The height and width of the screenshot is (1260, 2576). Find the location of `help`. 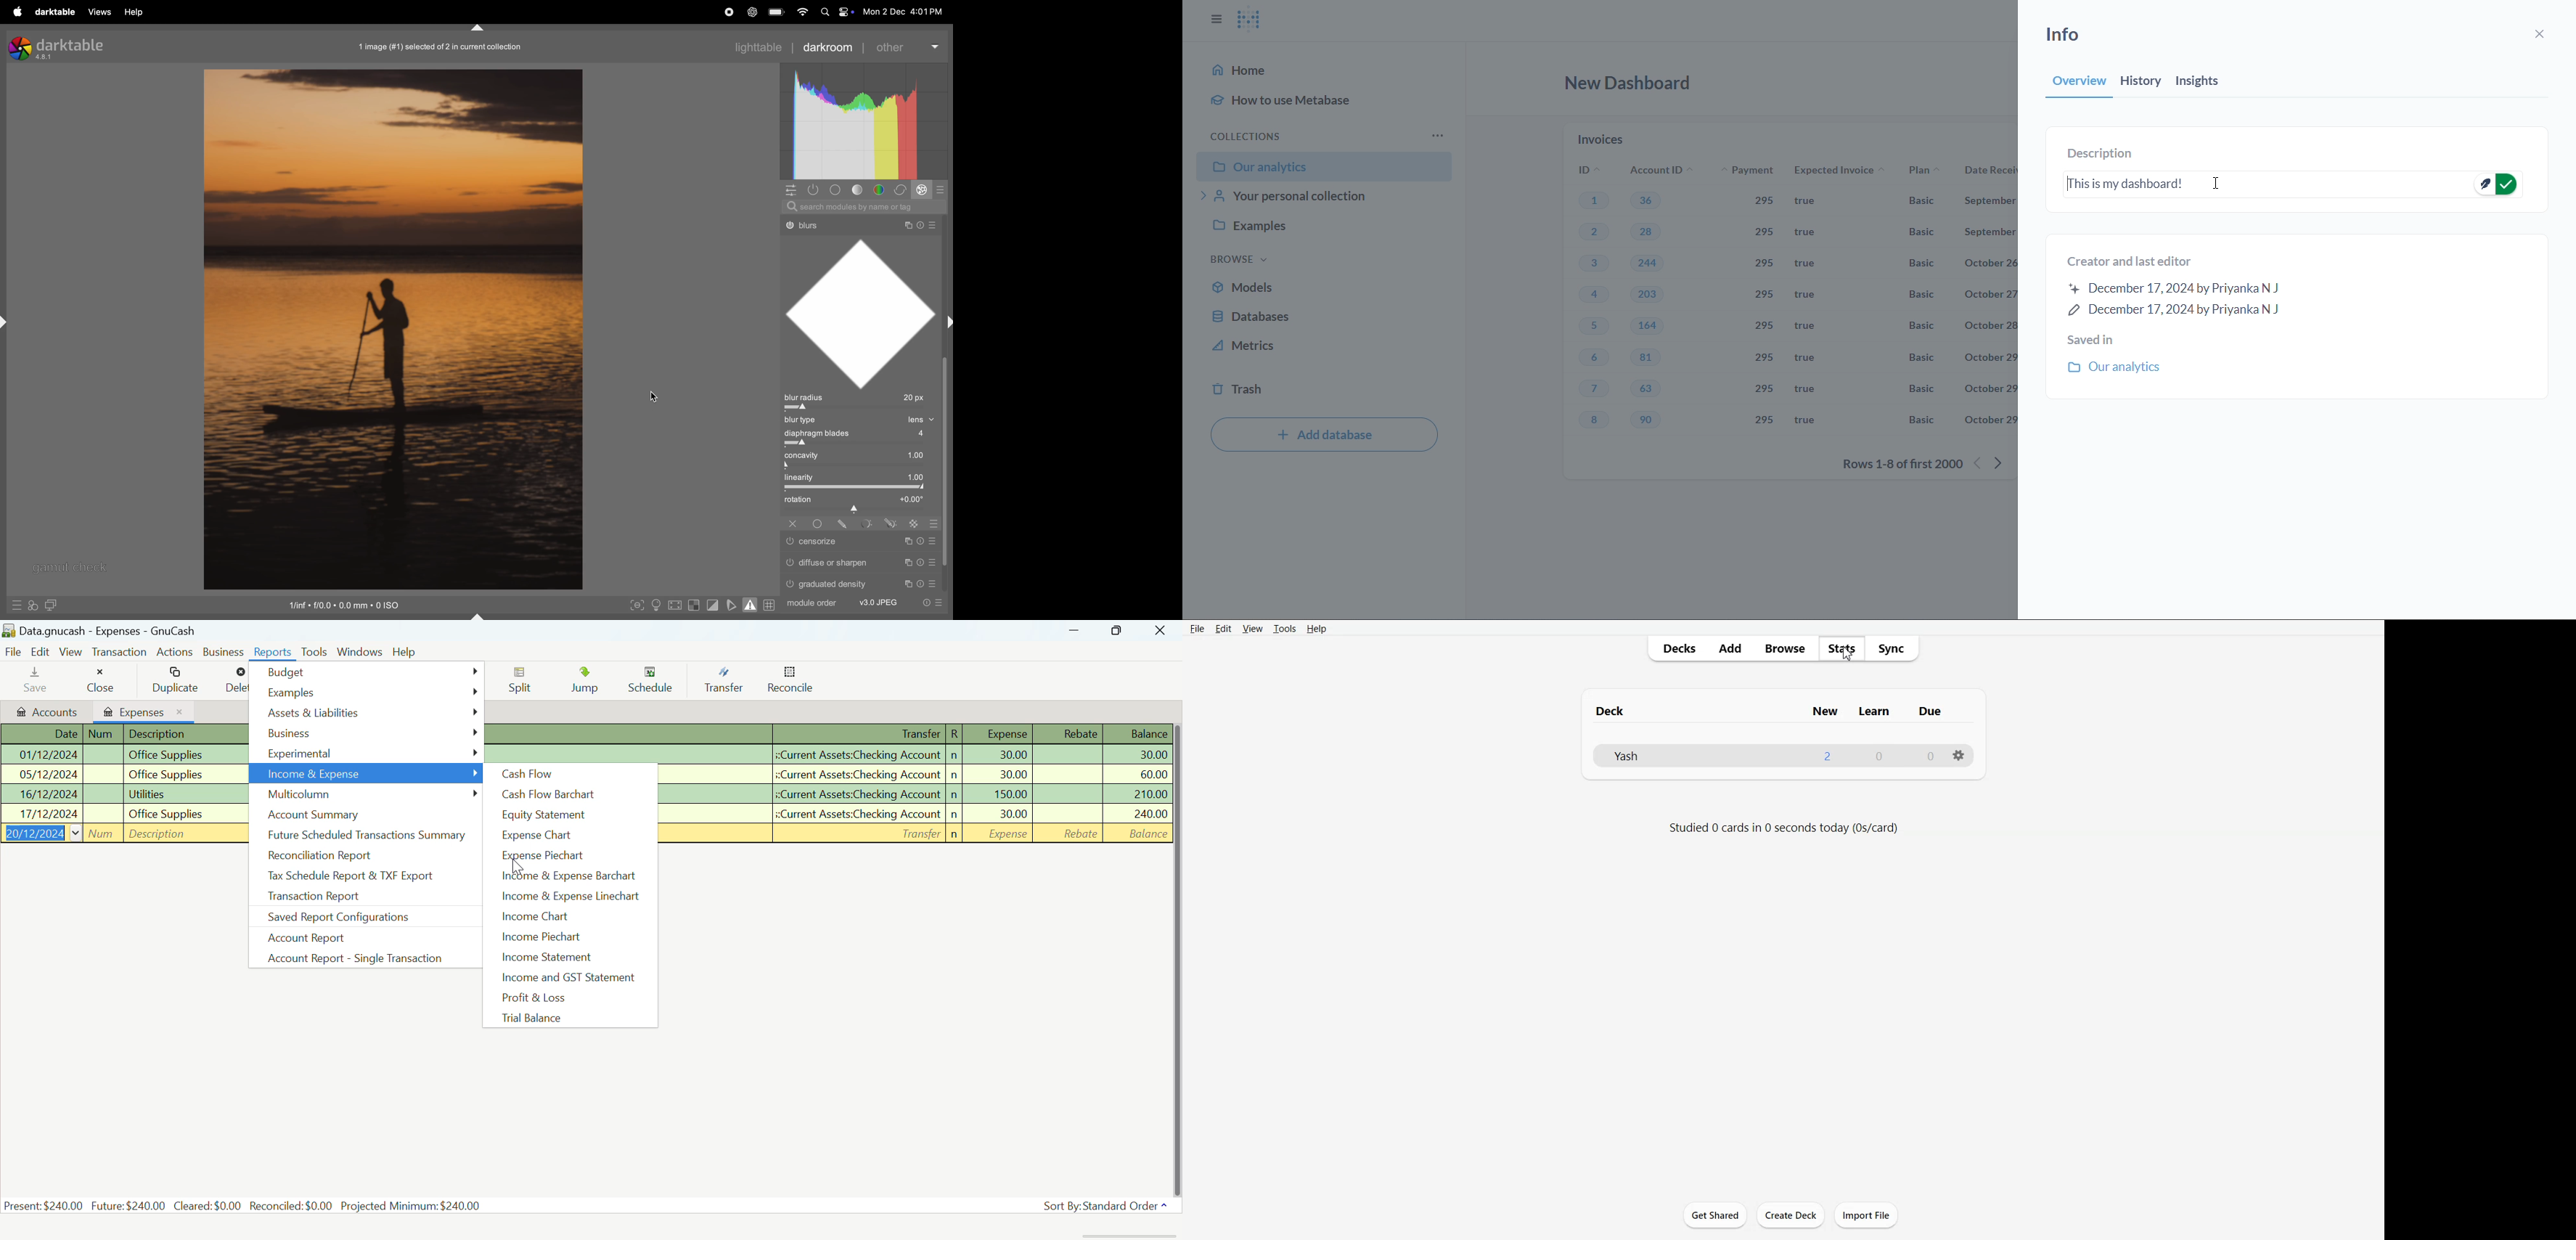

help is located at coordinates (136, 12).